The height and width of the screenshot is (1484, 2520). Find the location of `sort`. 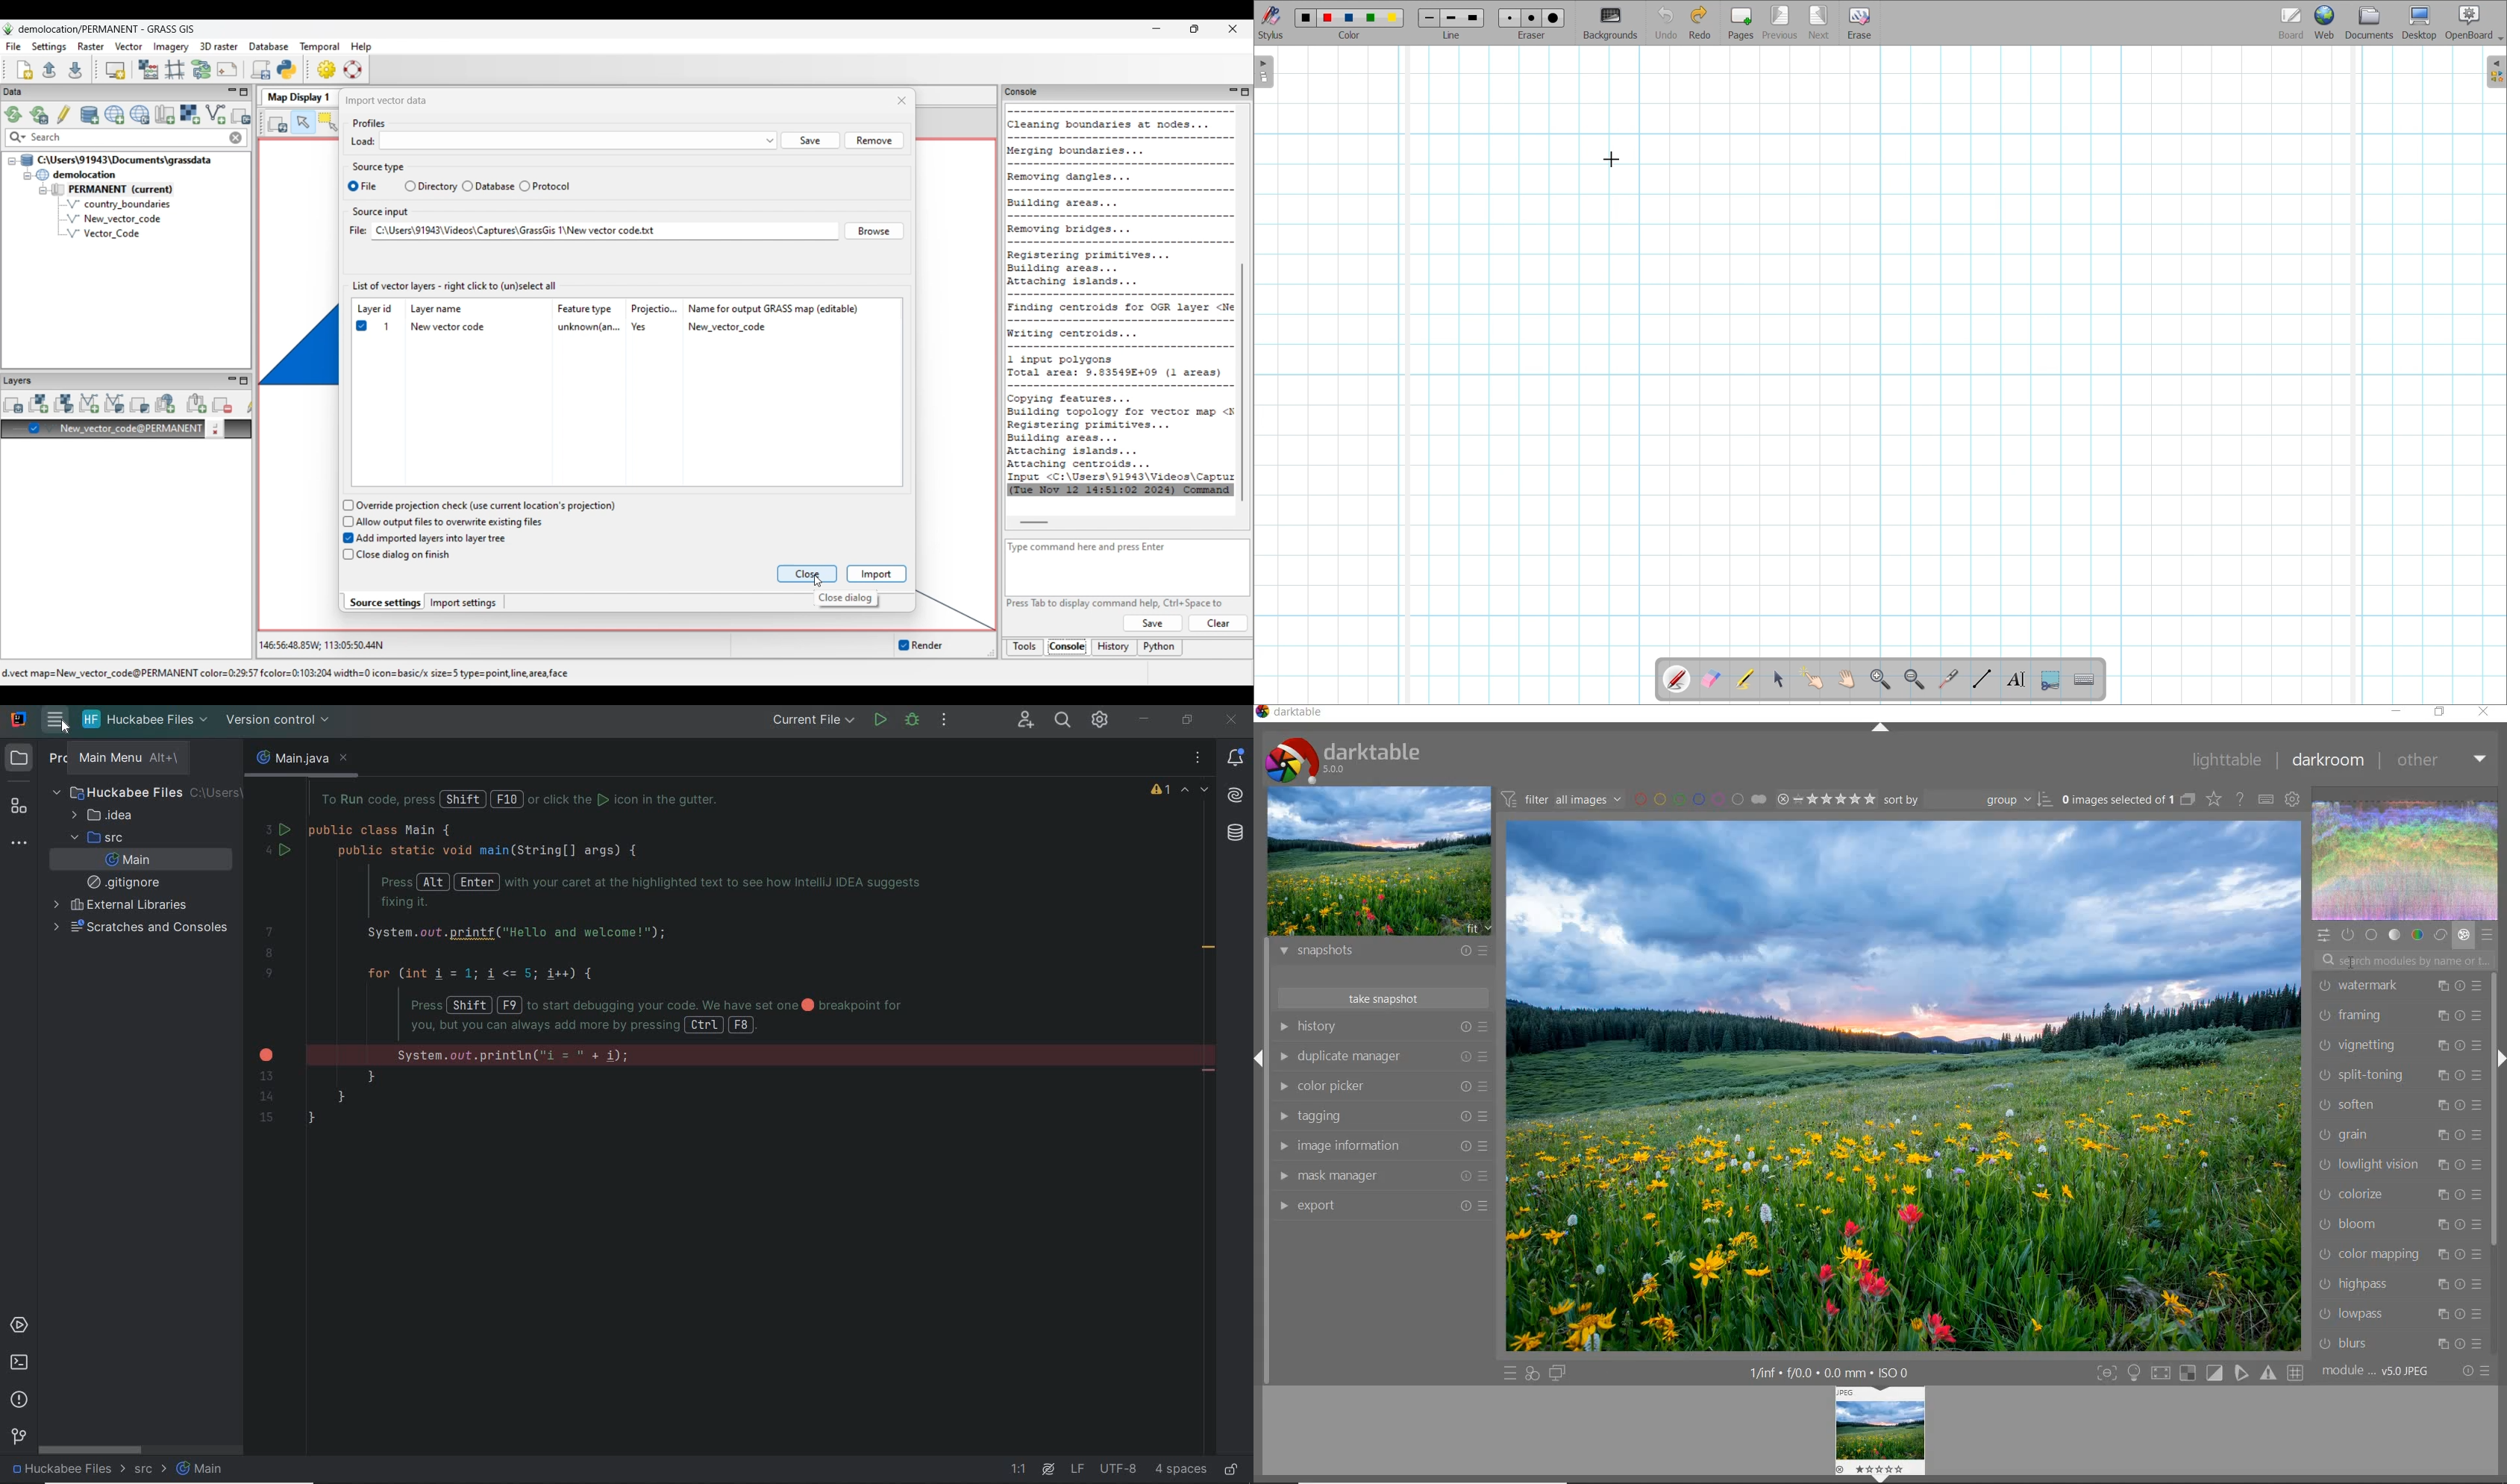

sort is located at coordinates (1968, 800).